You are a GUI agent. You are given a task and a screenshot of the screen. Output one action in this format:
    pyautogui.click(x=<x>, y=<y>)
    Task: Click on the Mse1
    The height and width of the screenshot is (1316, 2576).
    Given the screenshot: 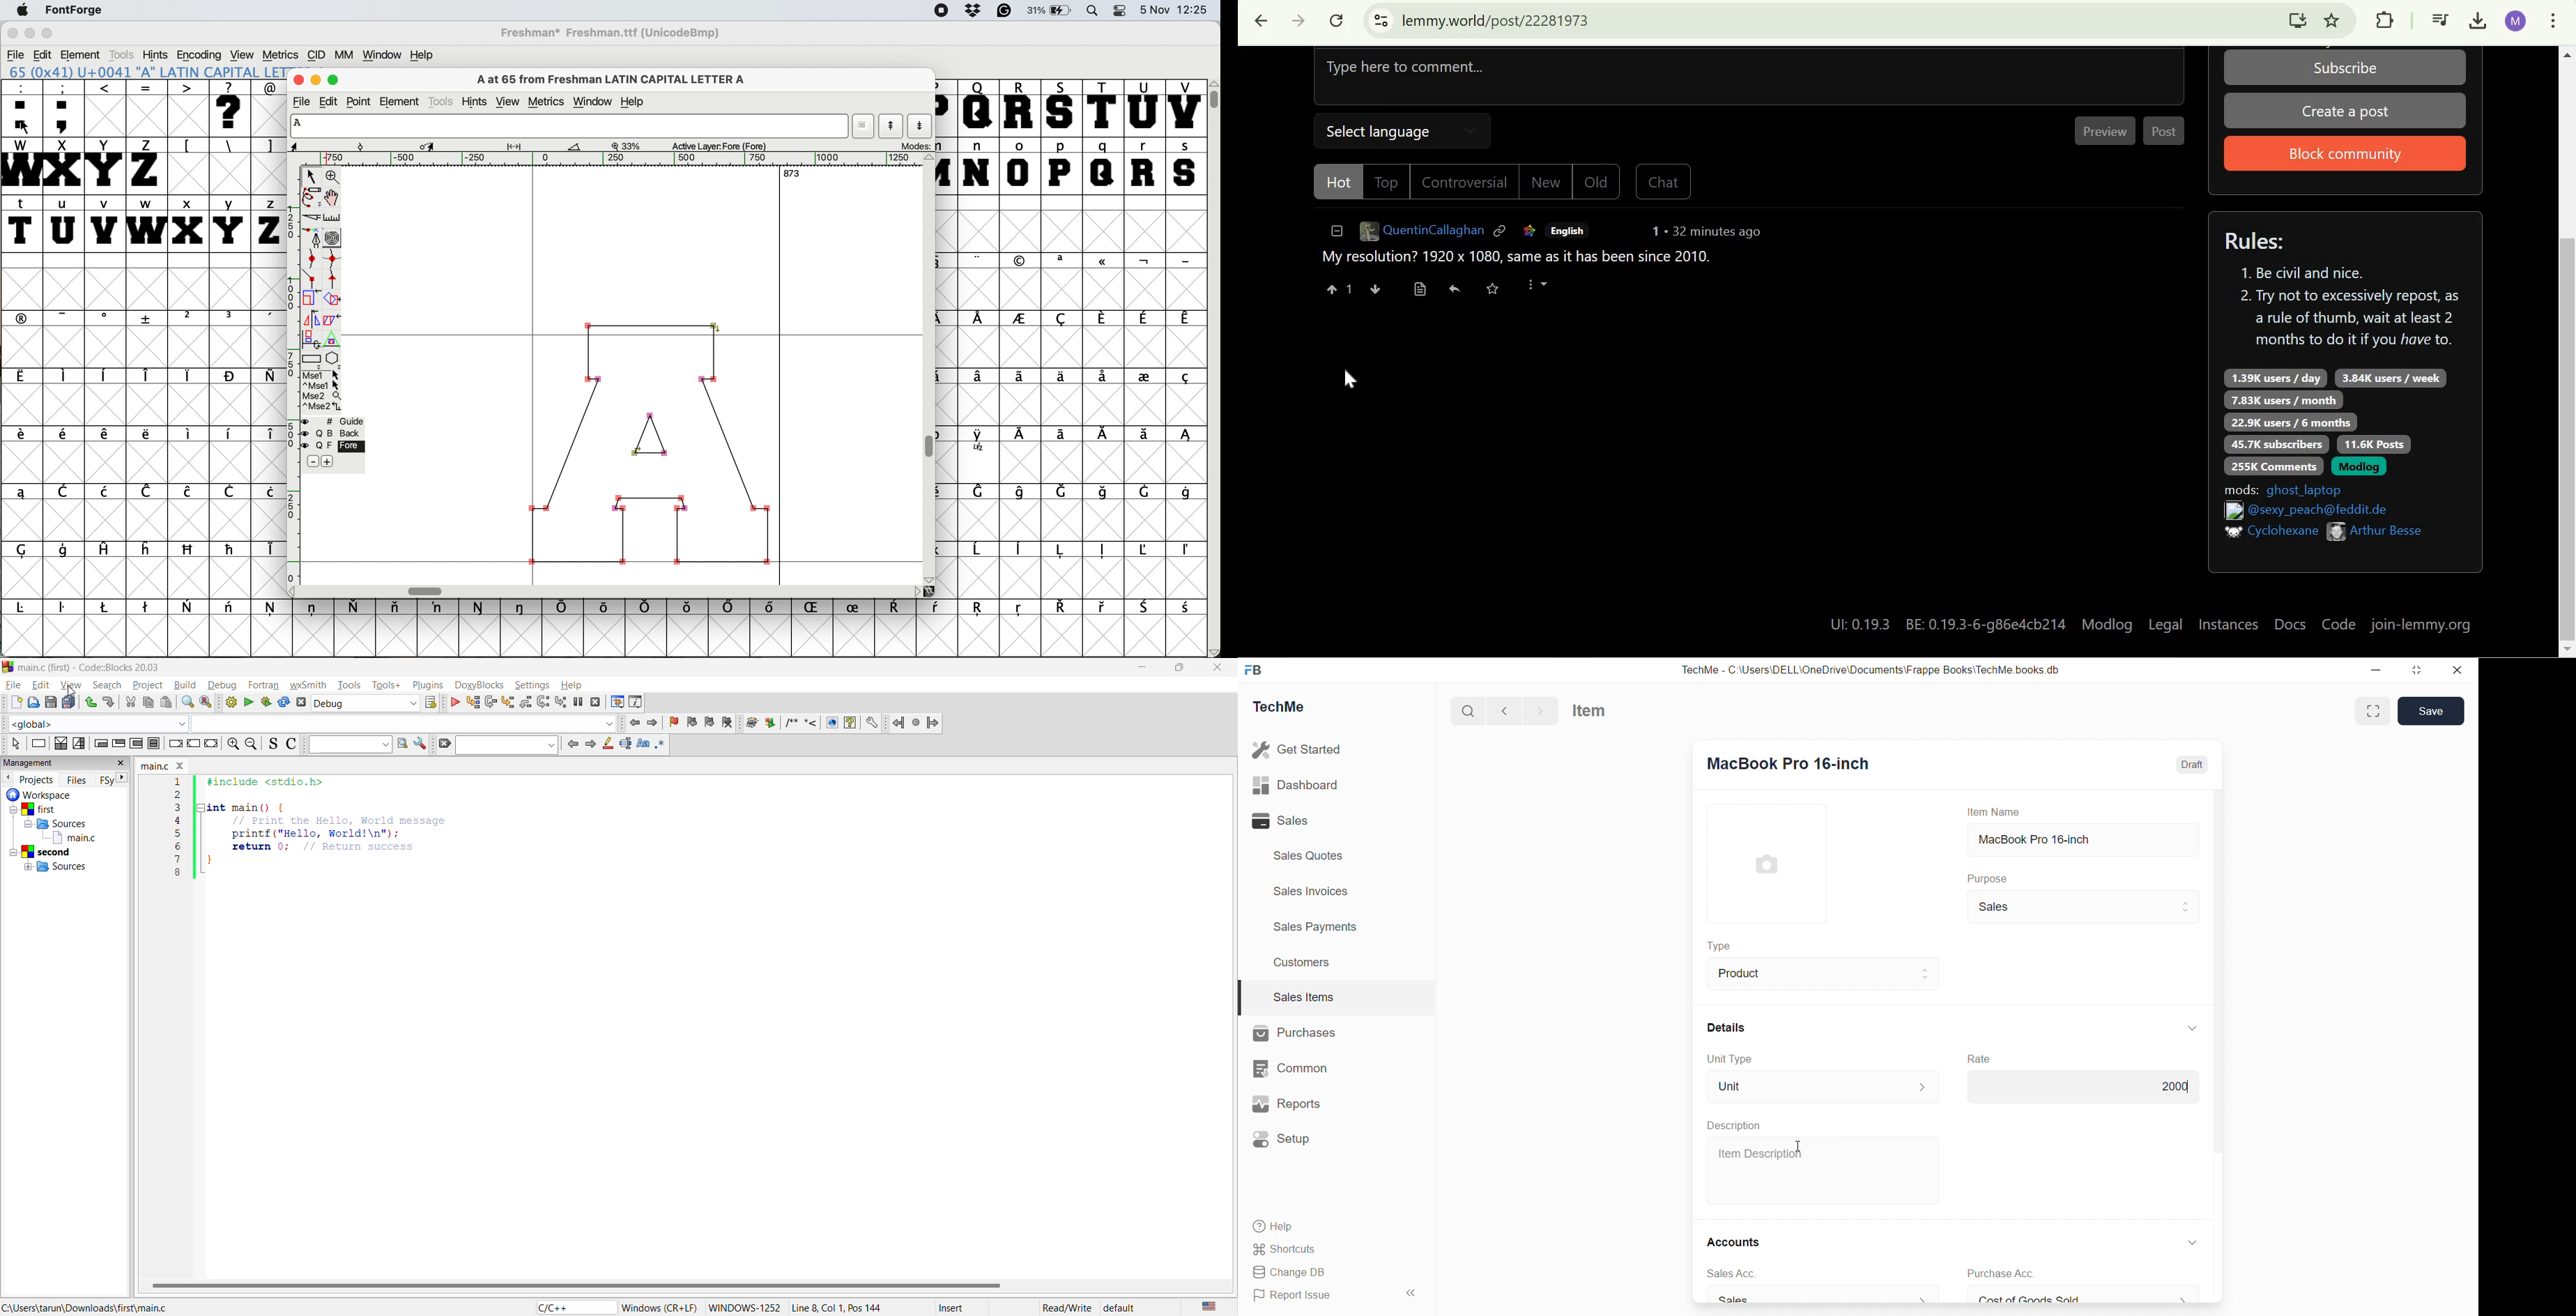 What is the action you would take?
    pyautogui.click(x=321, y=374)
    